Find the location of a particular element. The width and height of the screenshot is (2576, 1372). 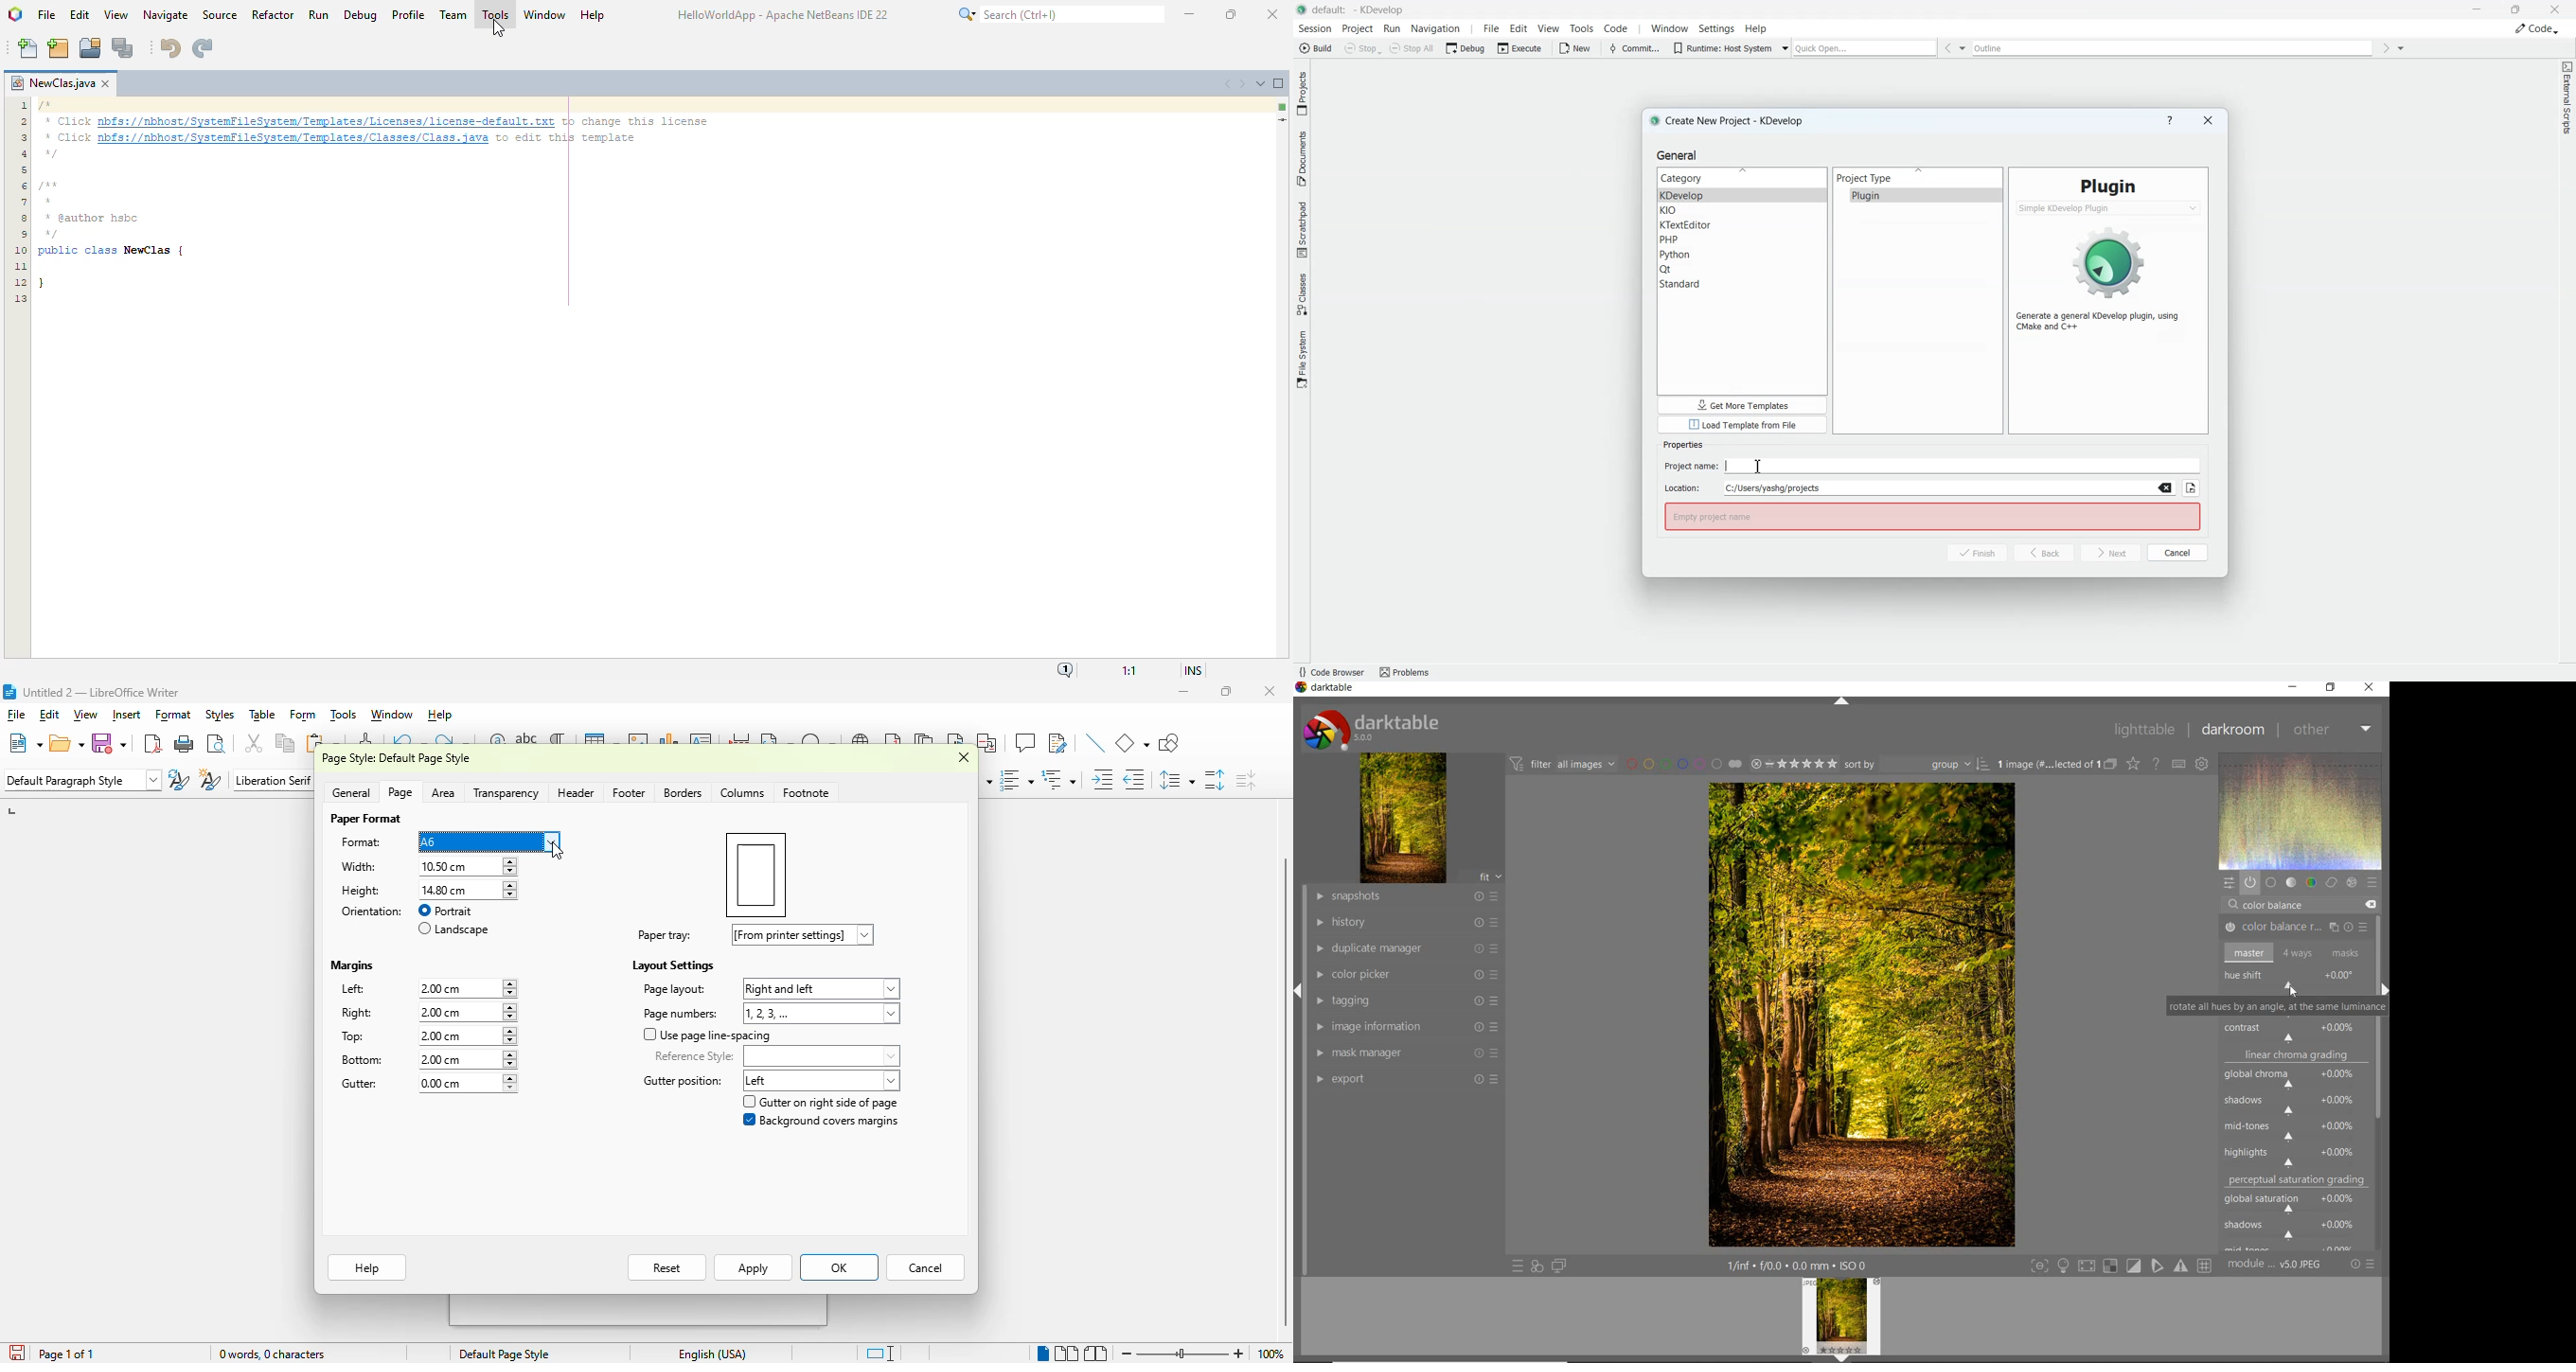

finish is located at coordinates (1969, 553).